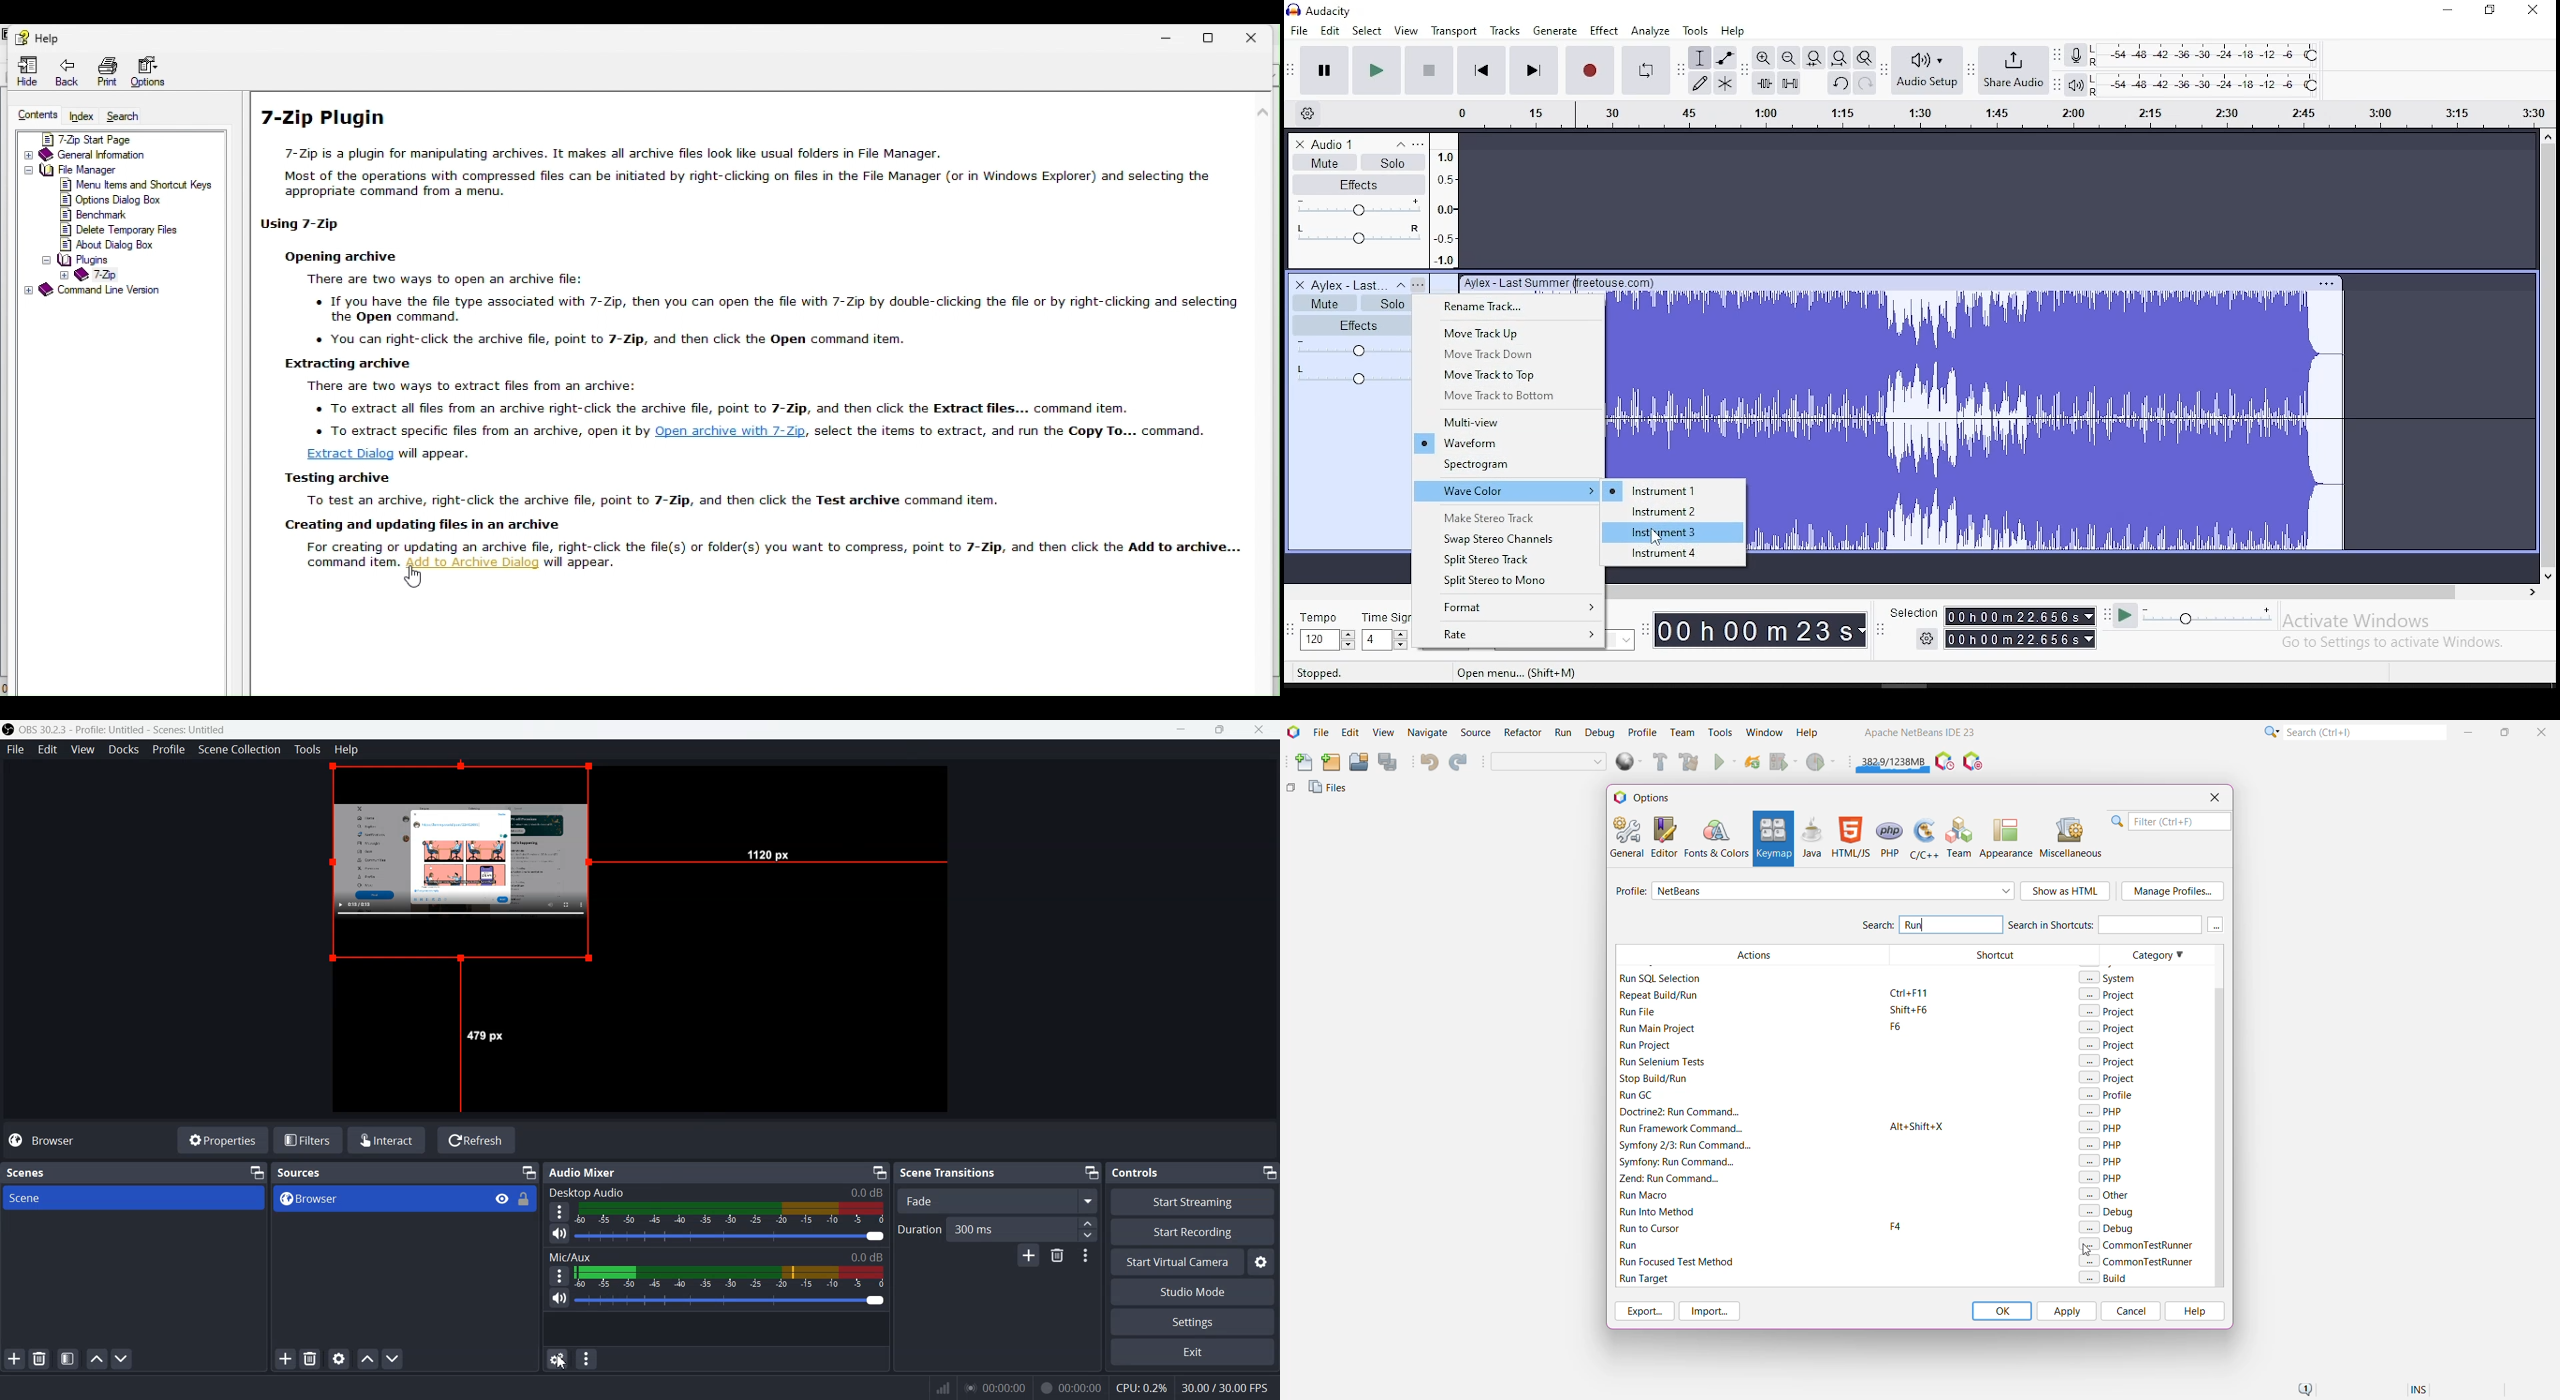  Describe the element at coordinates (437, 453) in the screenshot. I see `will appear.` at that location.